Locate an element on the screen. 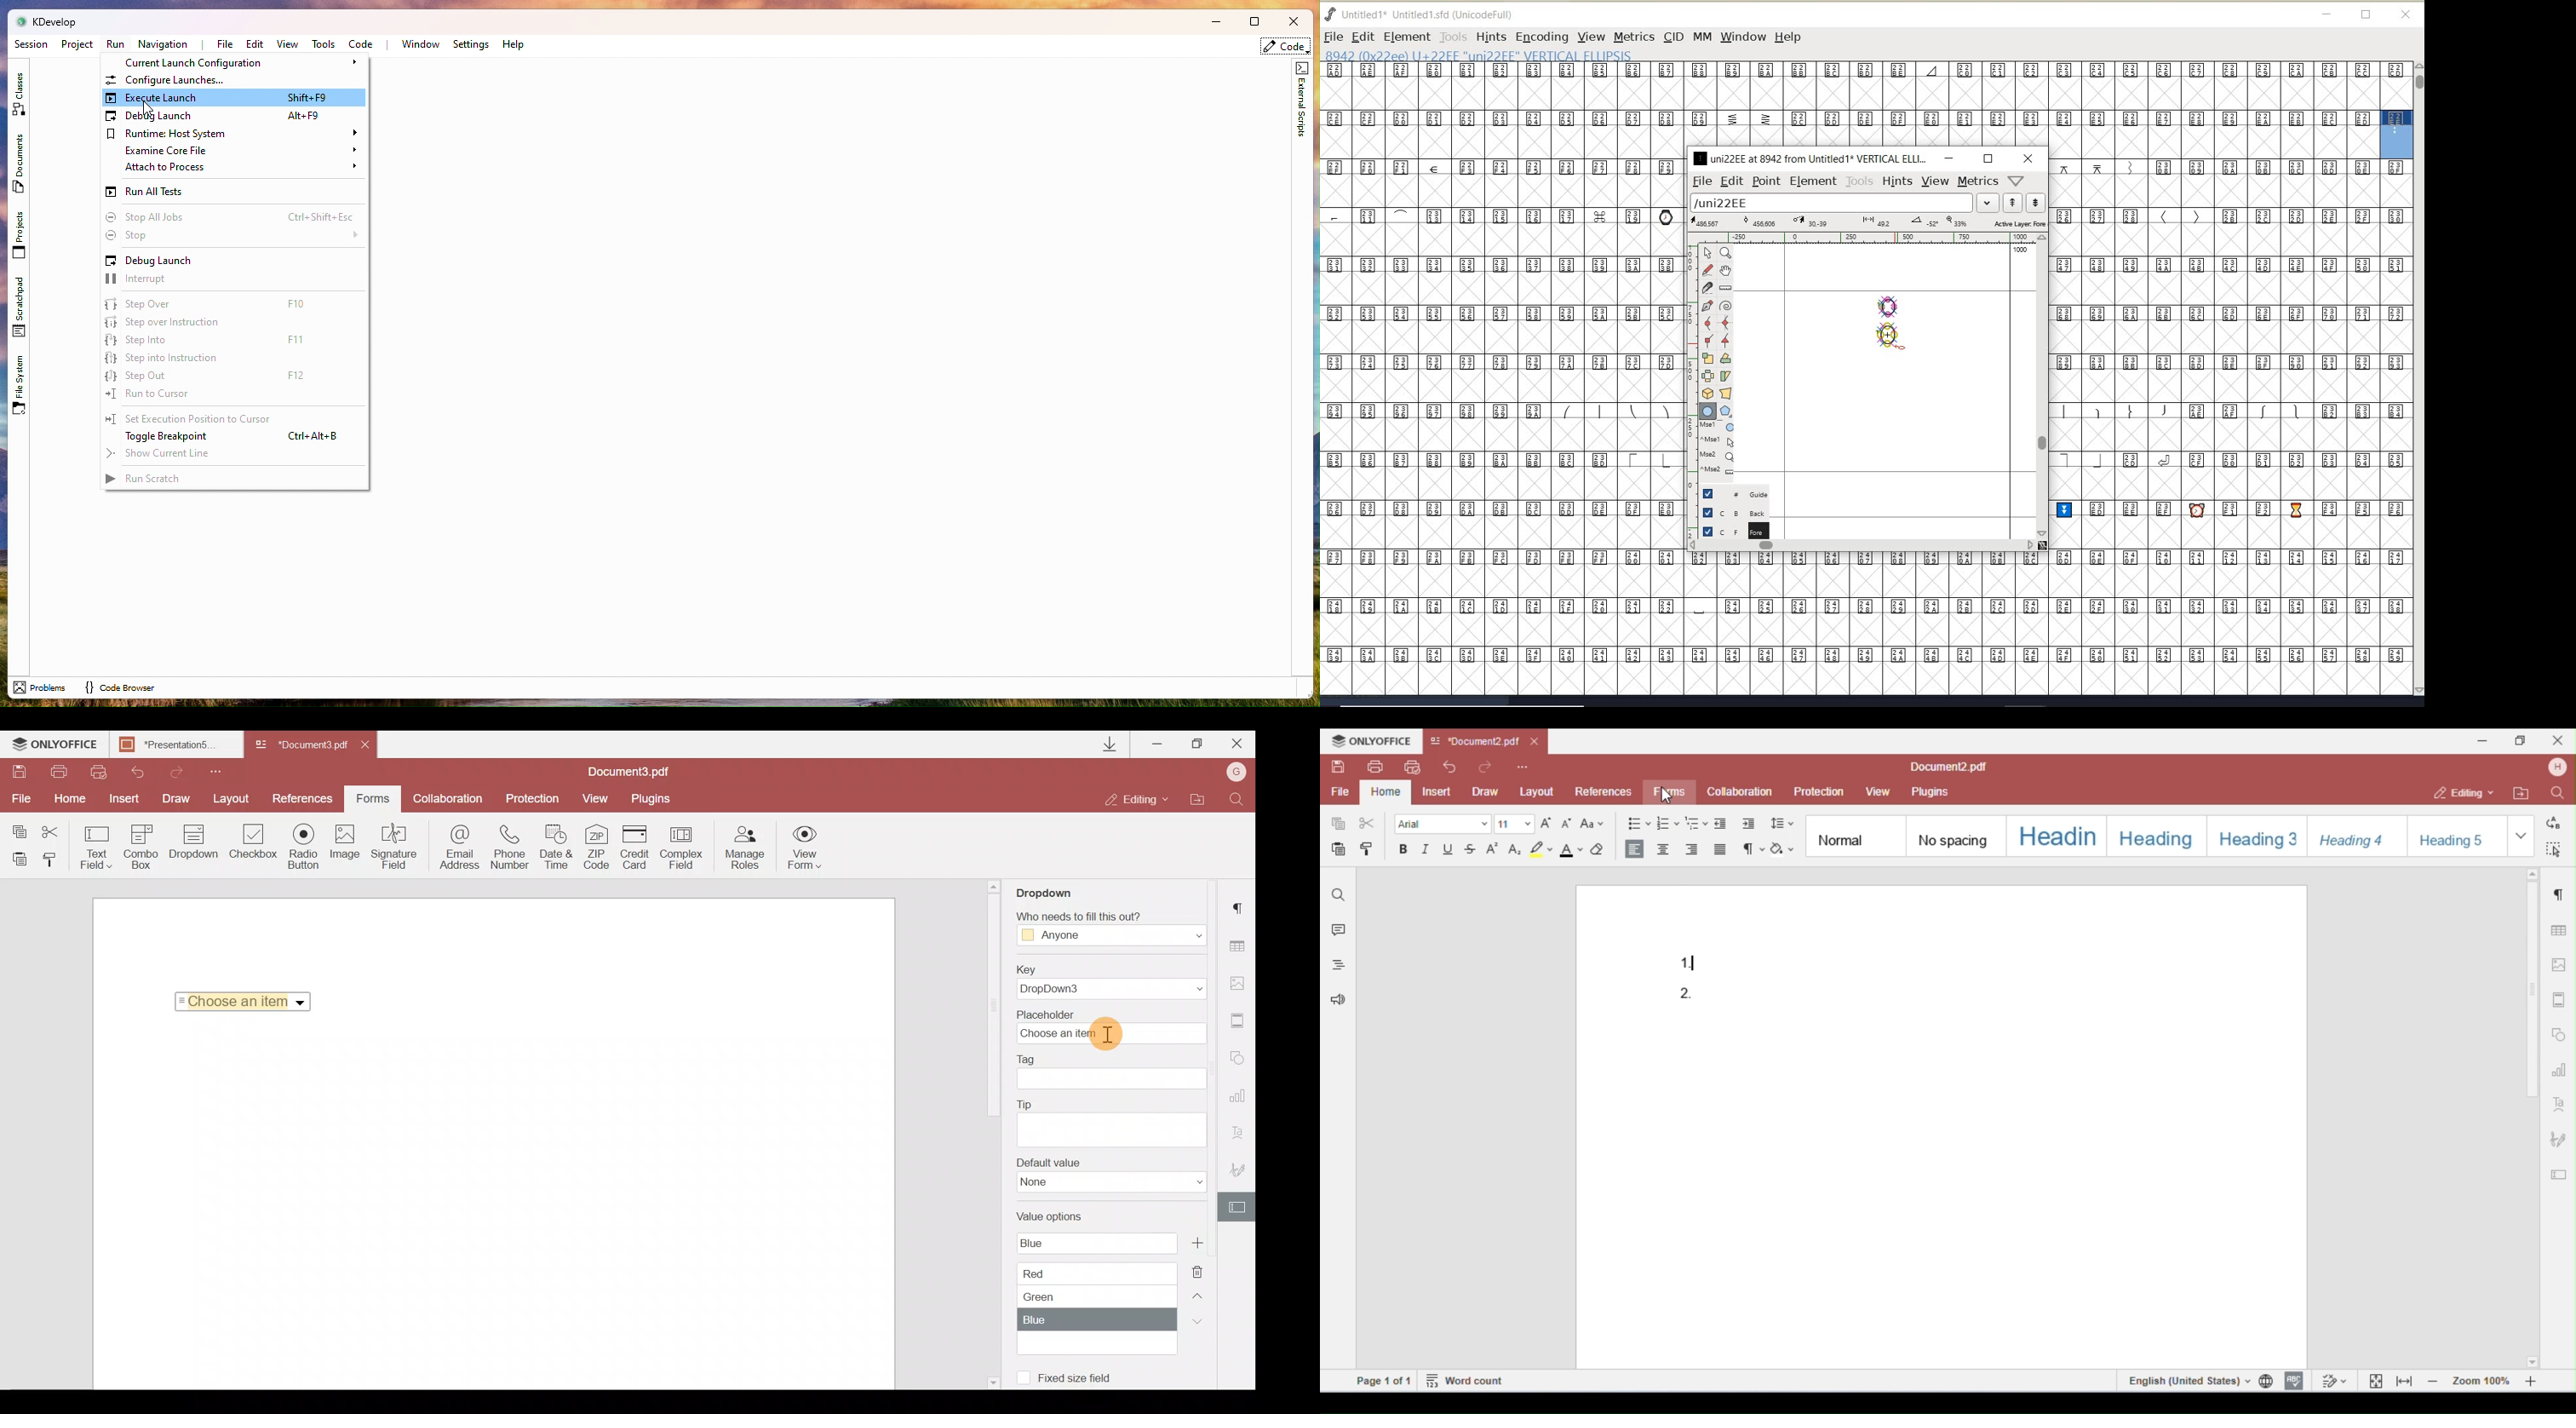  Stops is located at coordinates (232, 235).